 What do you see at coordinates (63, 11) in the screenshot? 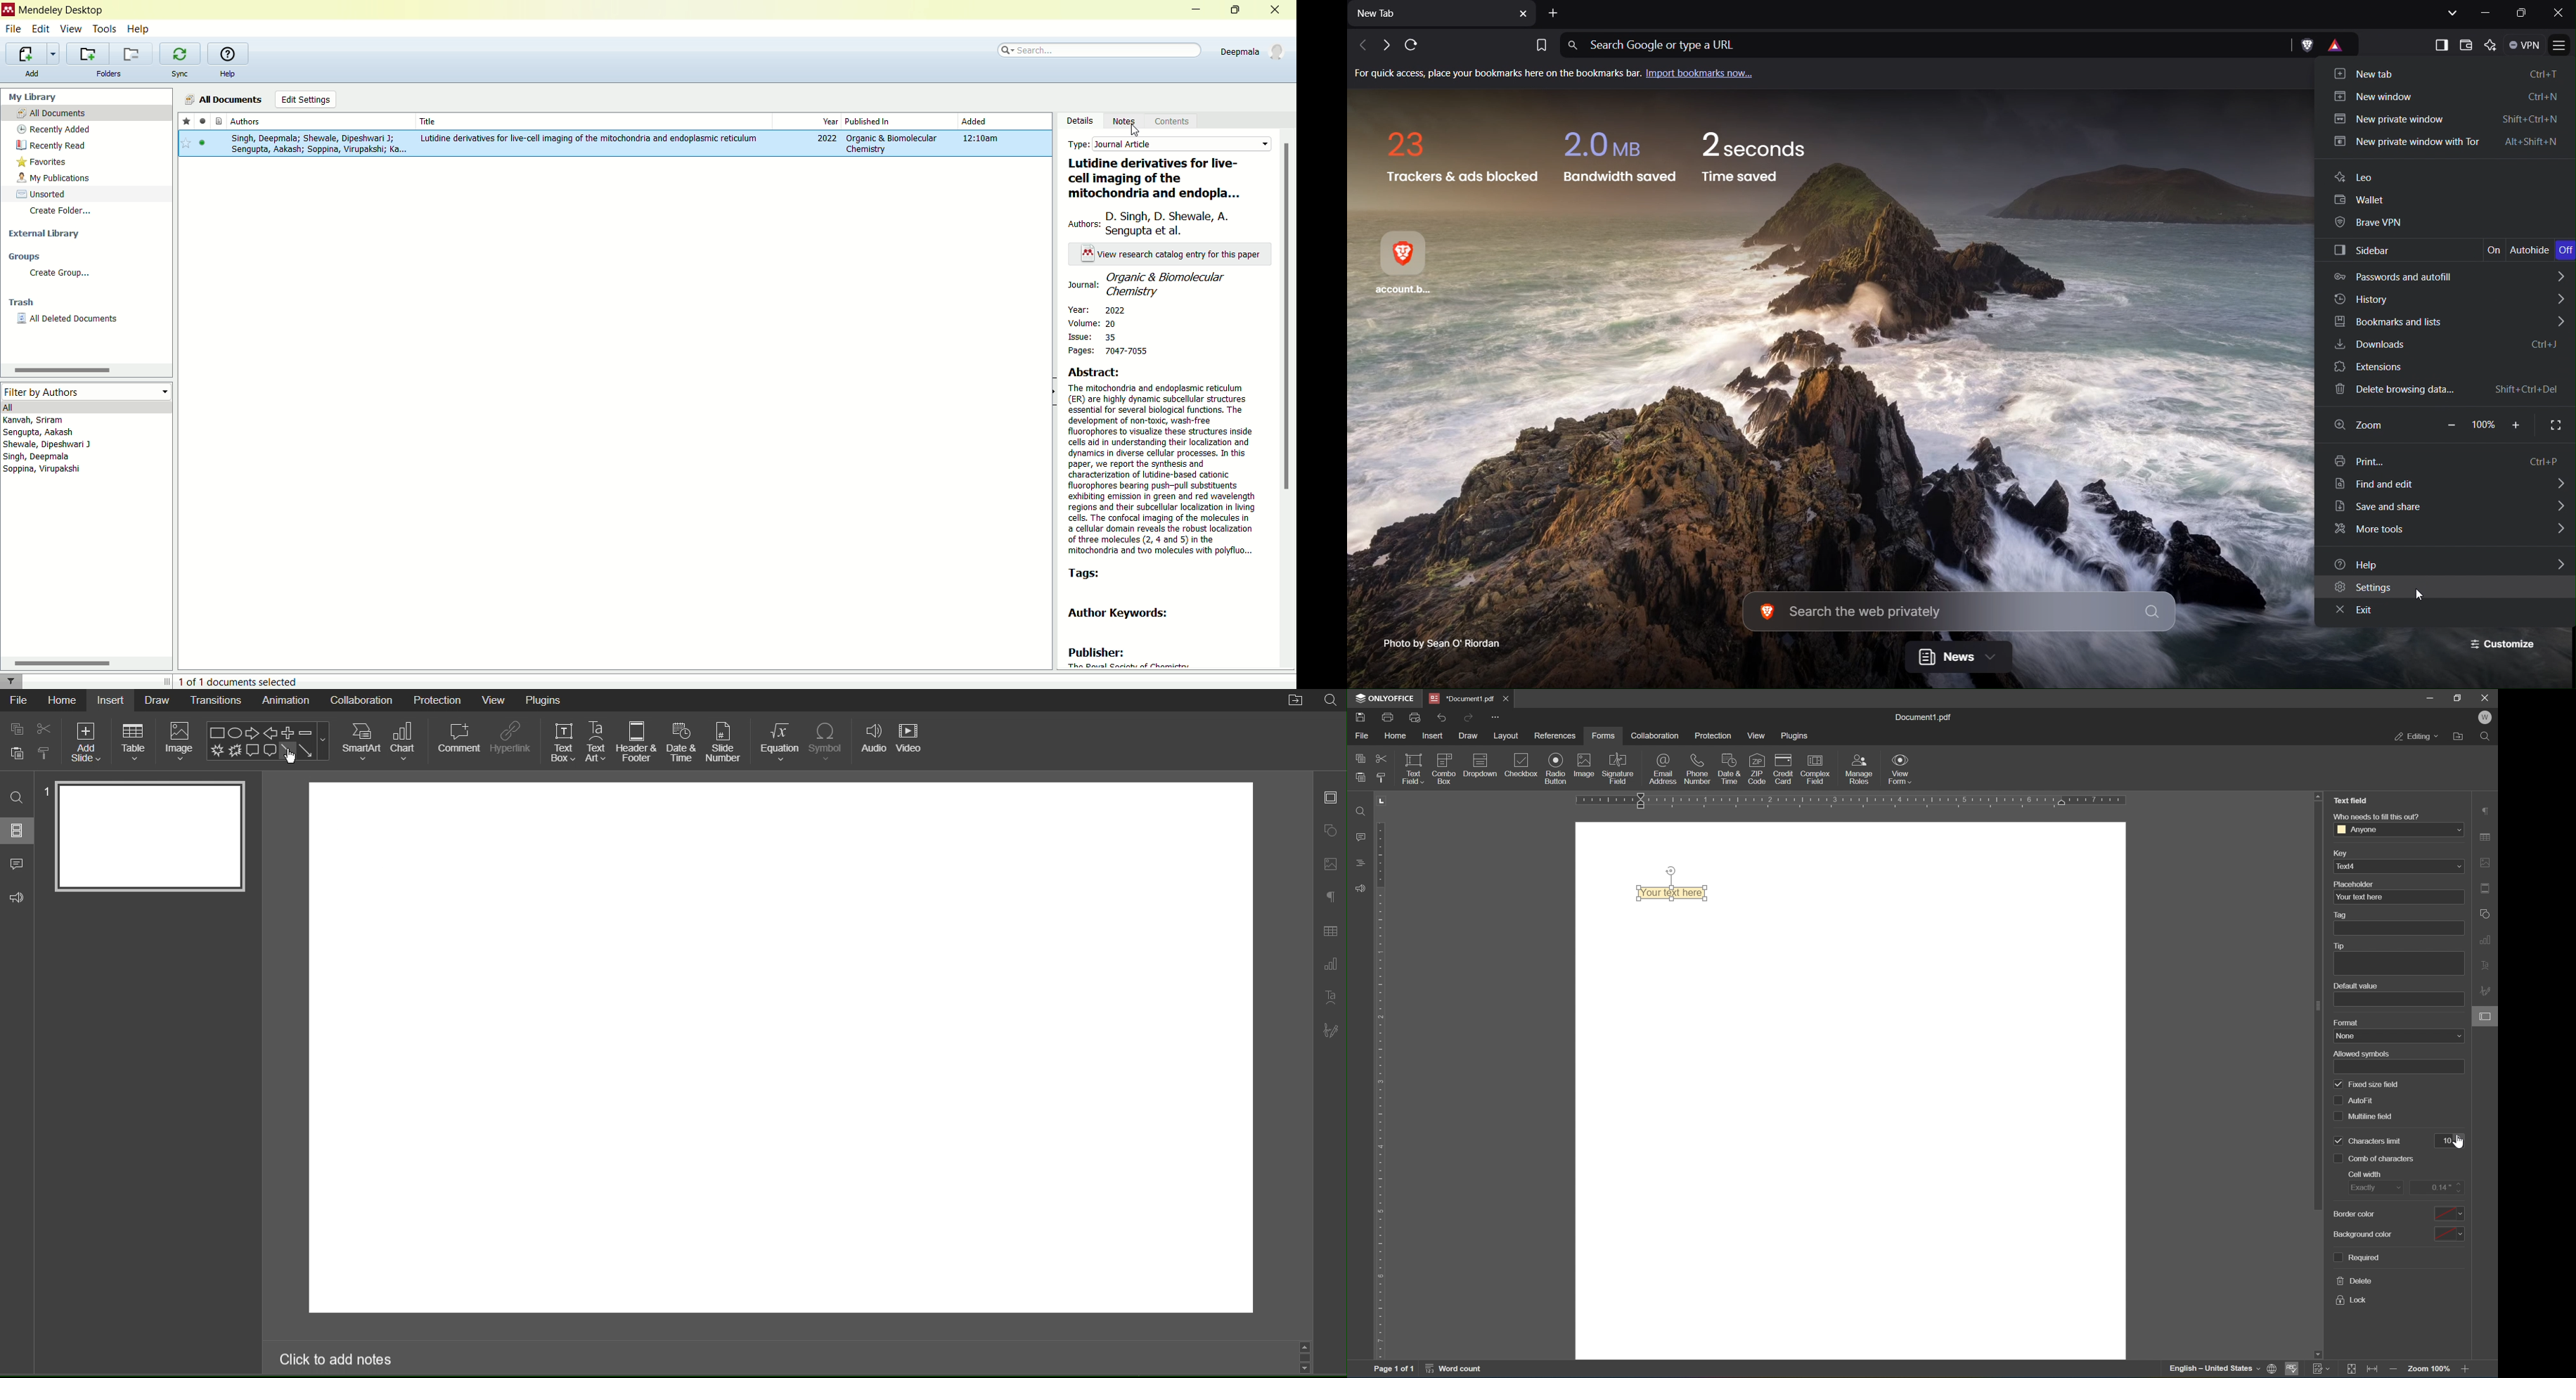
I see `Mendeley desktop` at bounding box center [63, 11].